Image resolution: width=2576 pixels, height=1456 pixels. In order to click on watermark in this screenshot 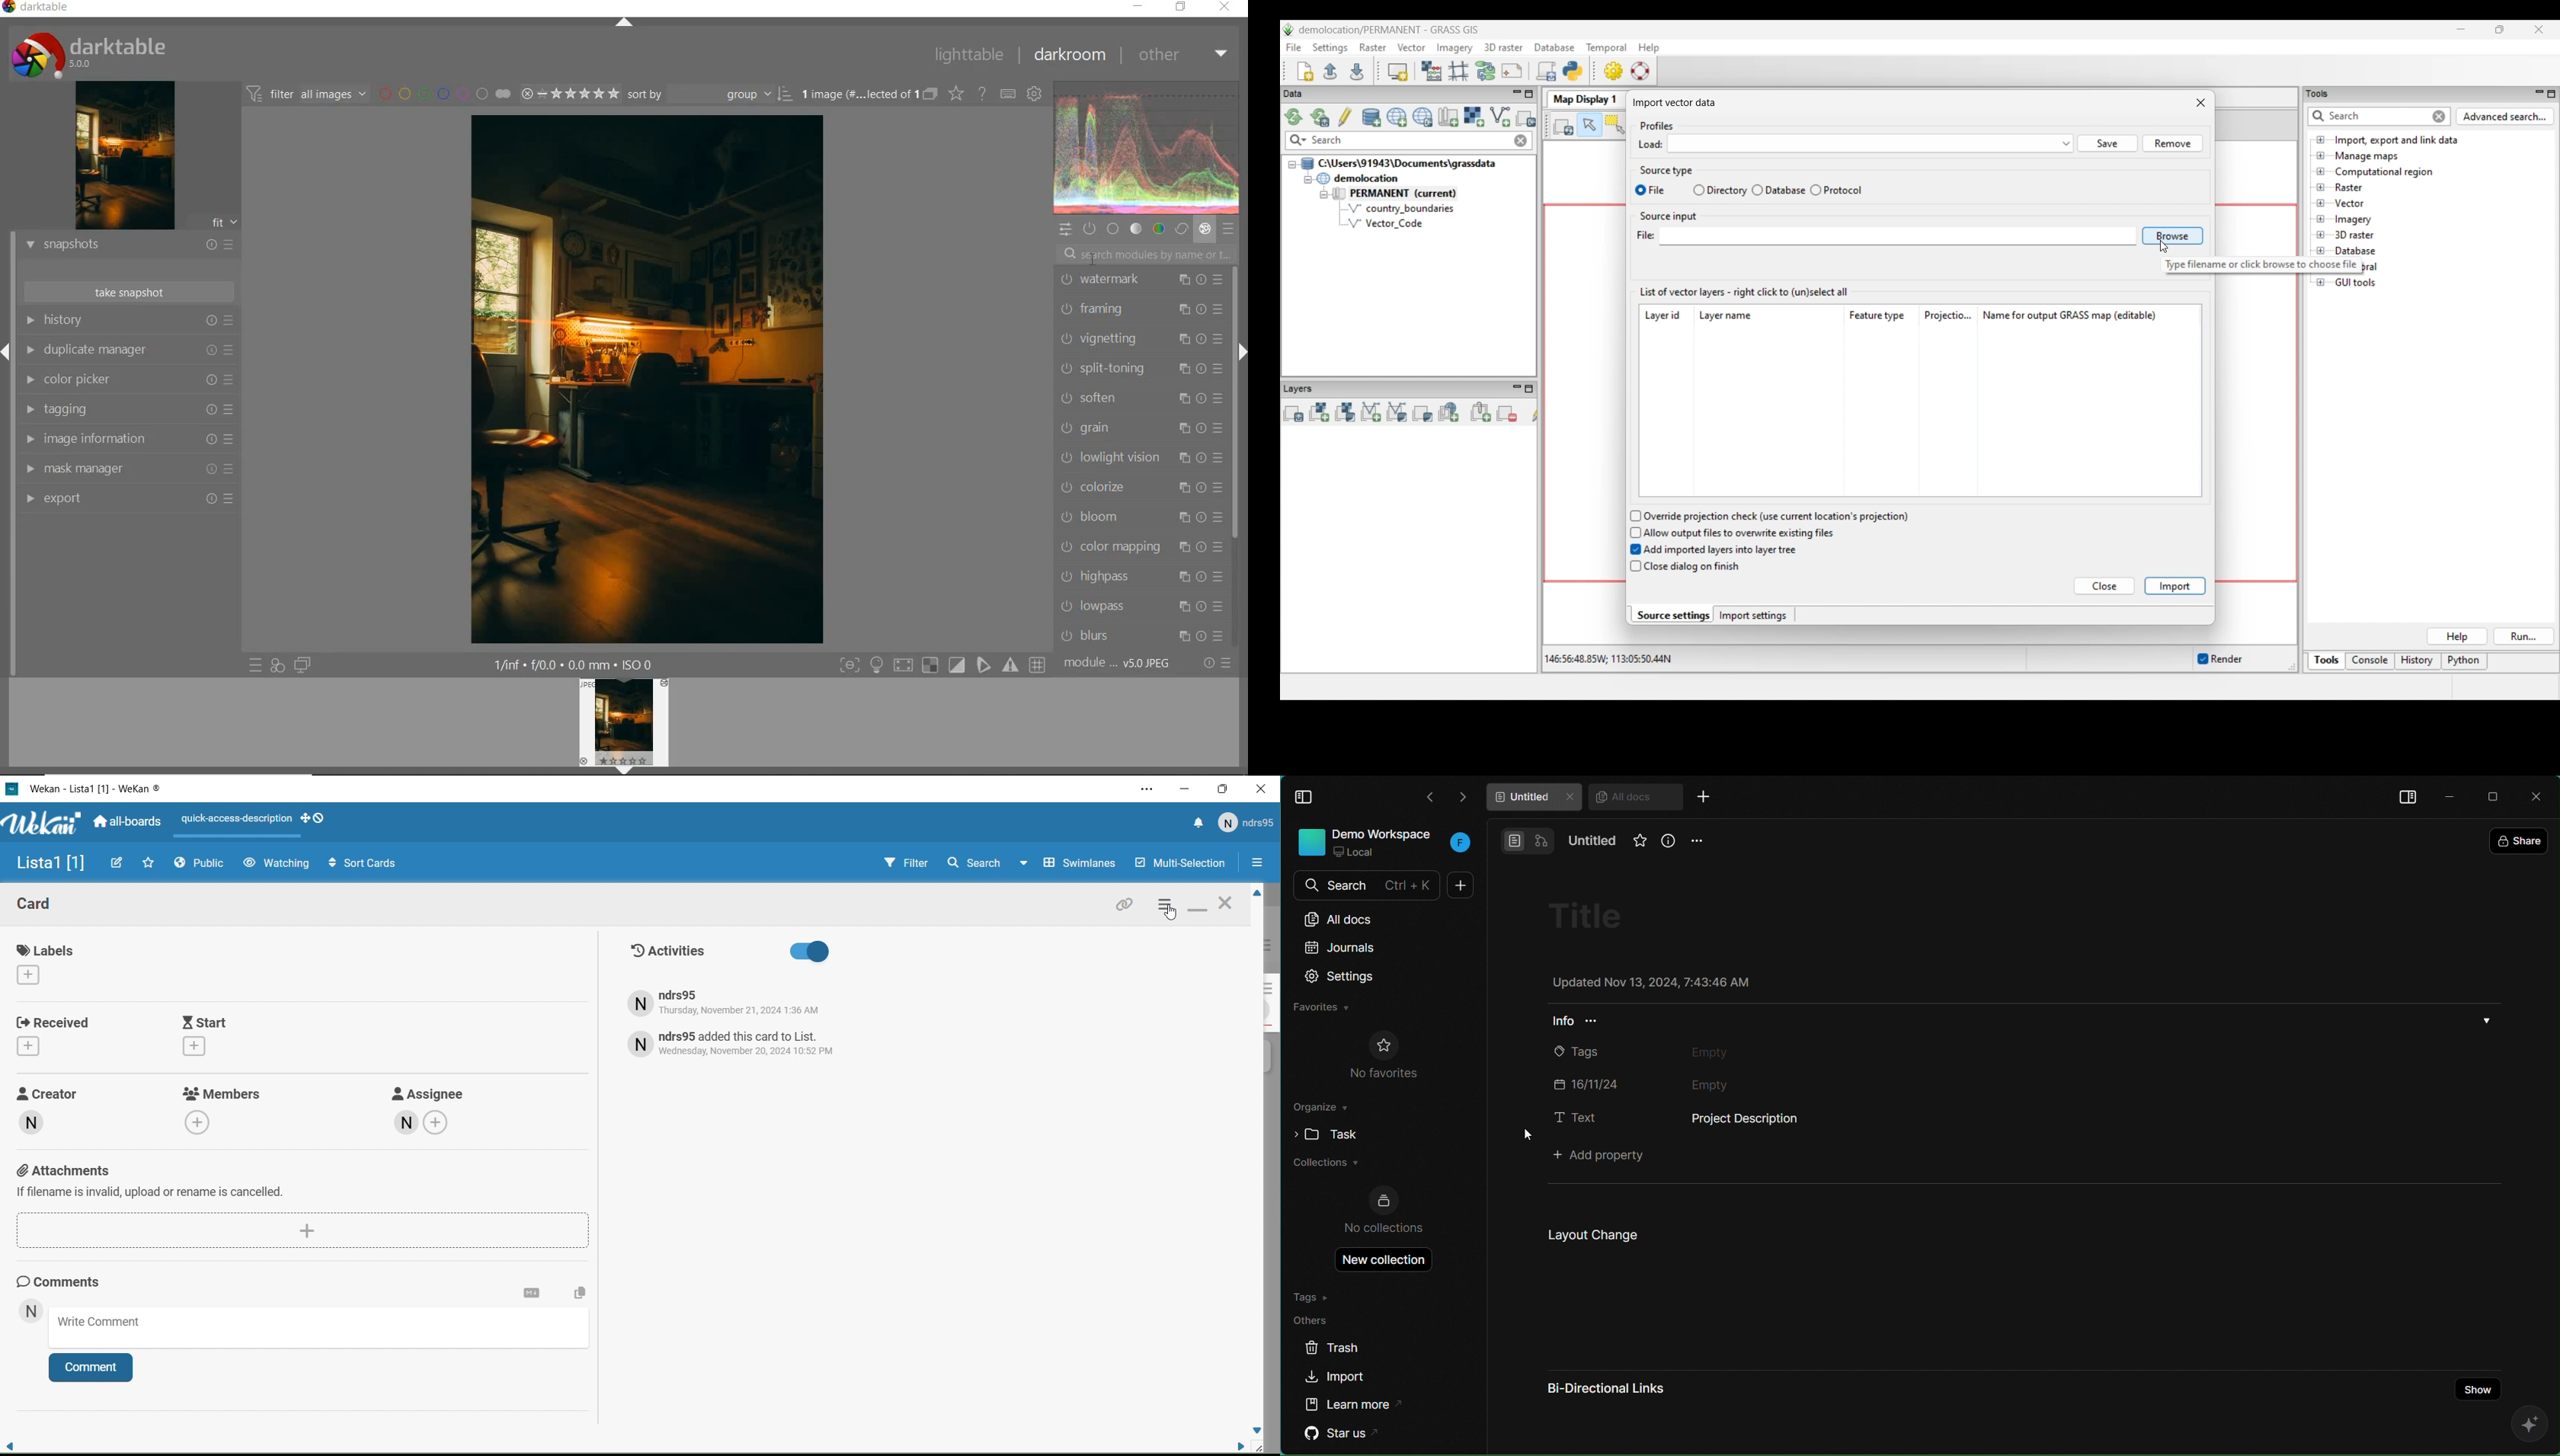, I will do `click(1140, 280)`.